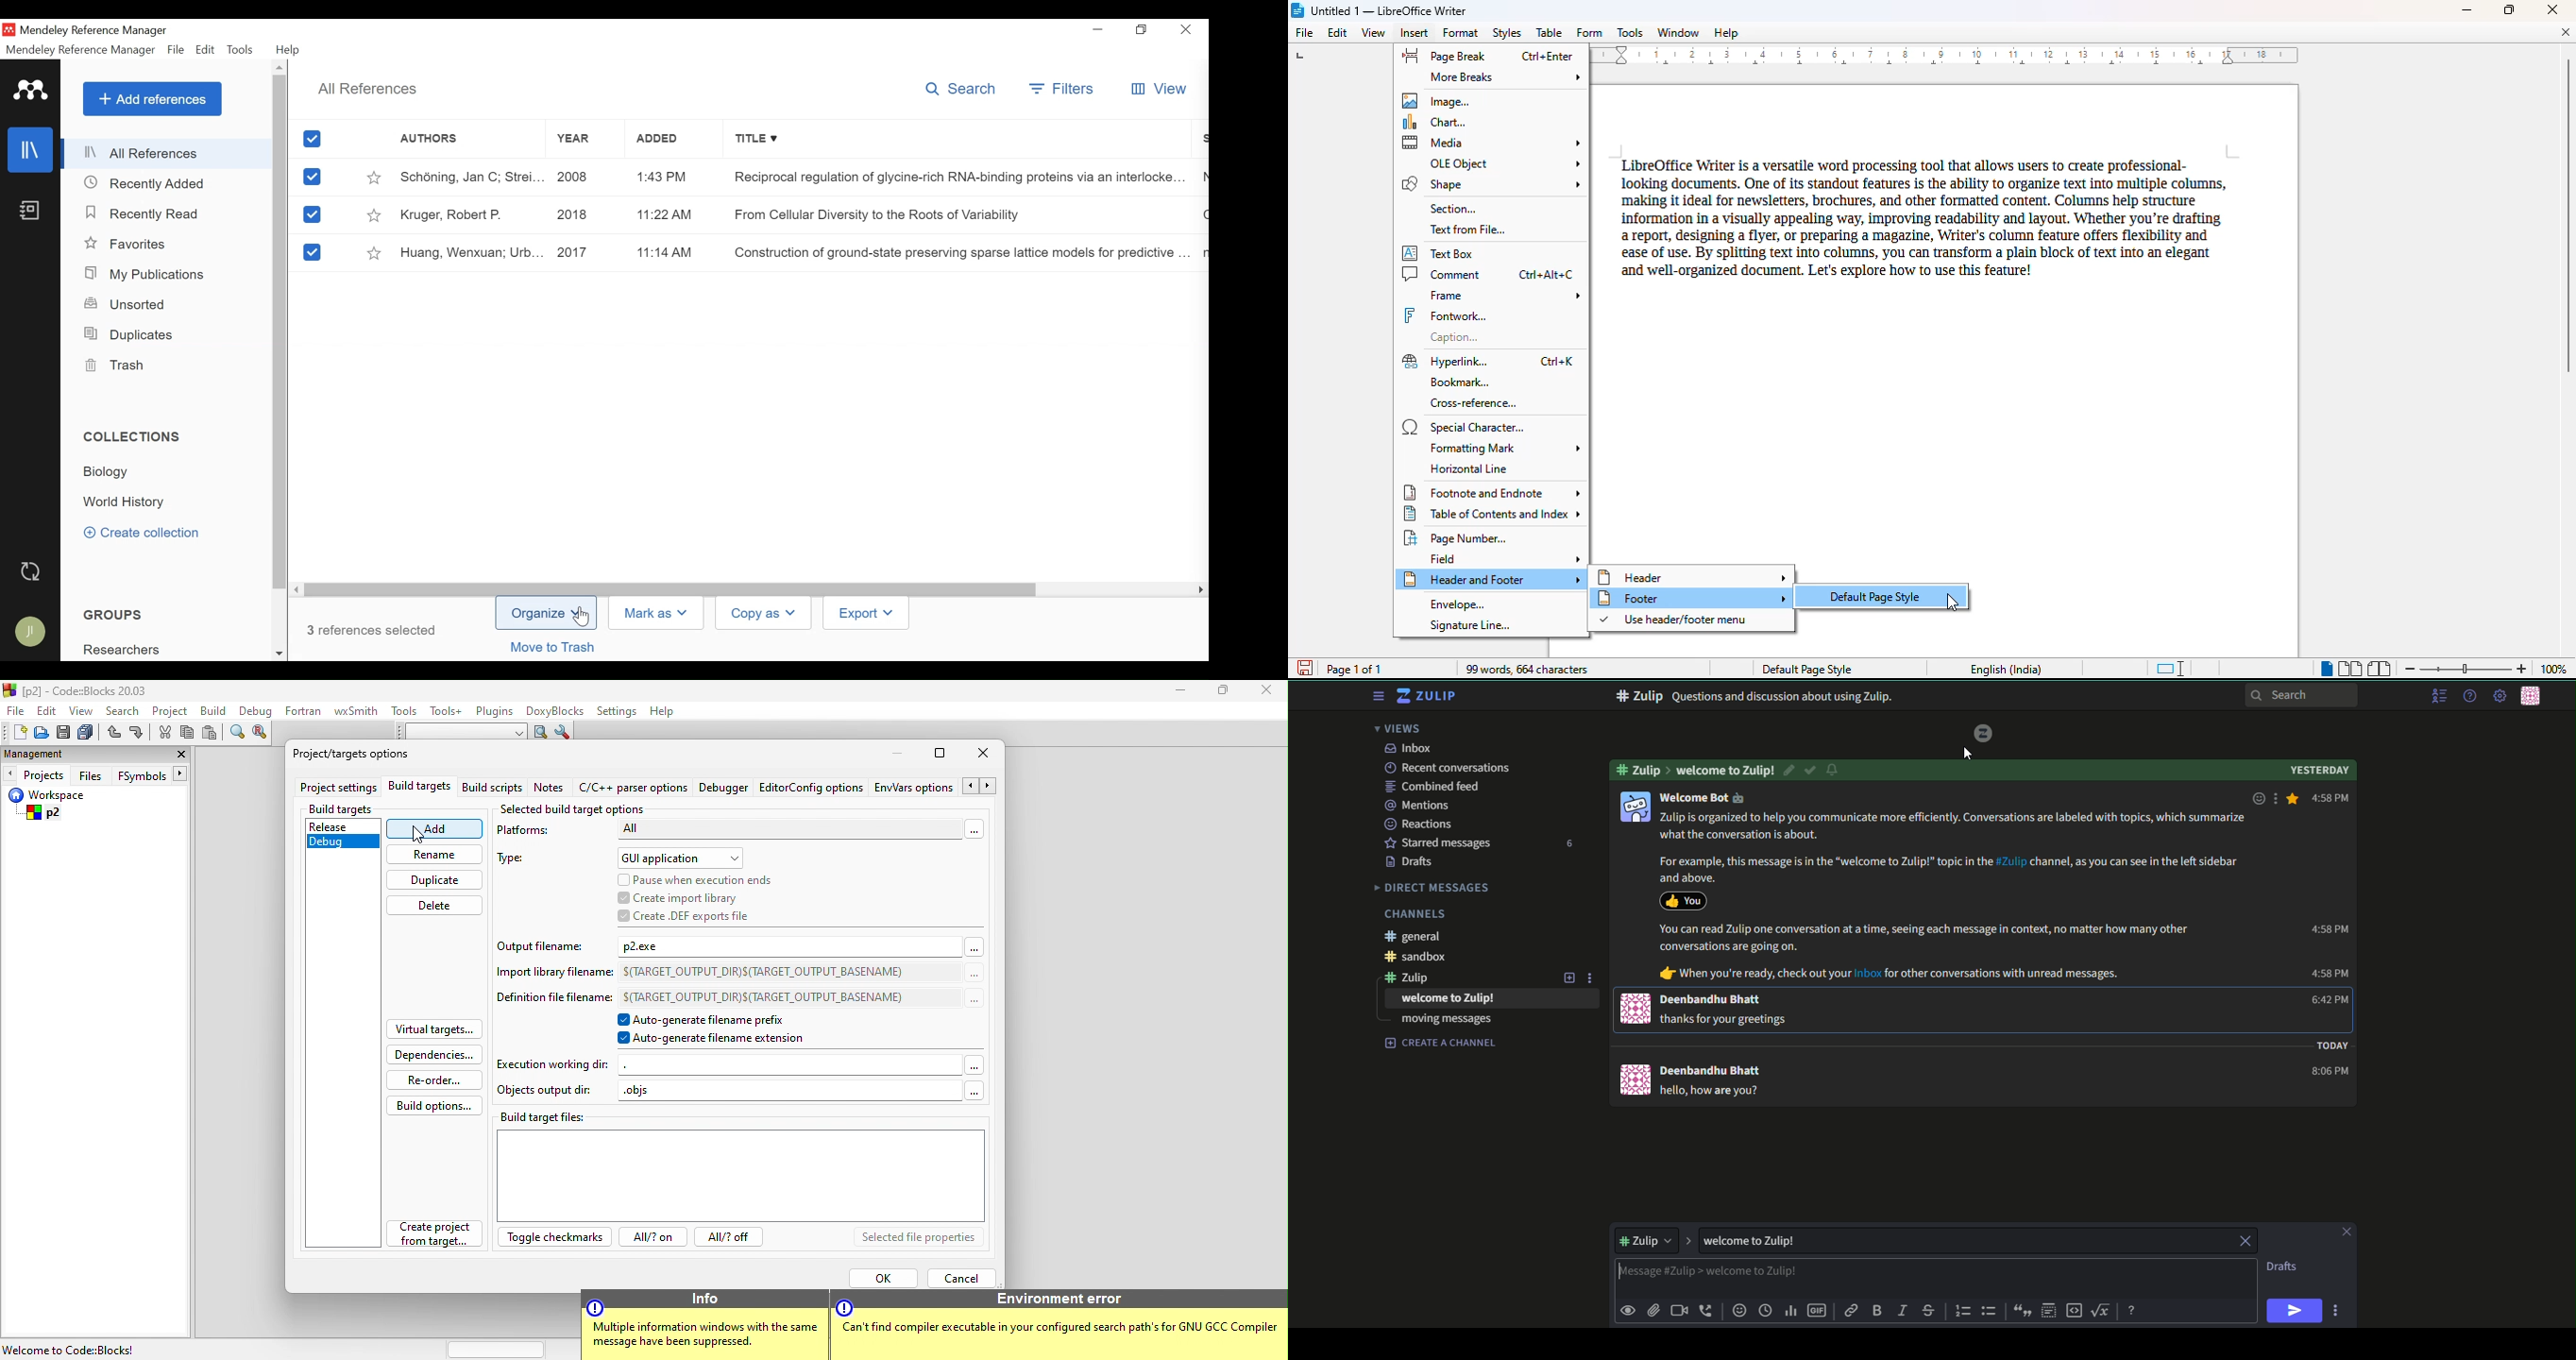 The image size is (2576, 1372). Describe the element at coordinates (2468, 10) in the screenshot. I see `minimize` at that location.